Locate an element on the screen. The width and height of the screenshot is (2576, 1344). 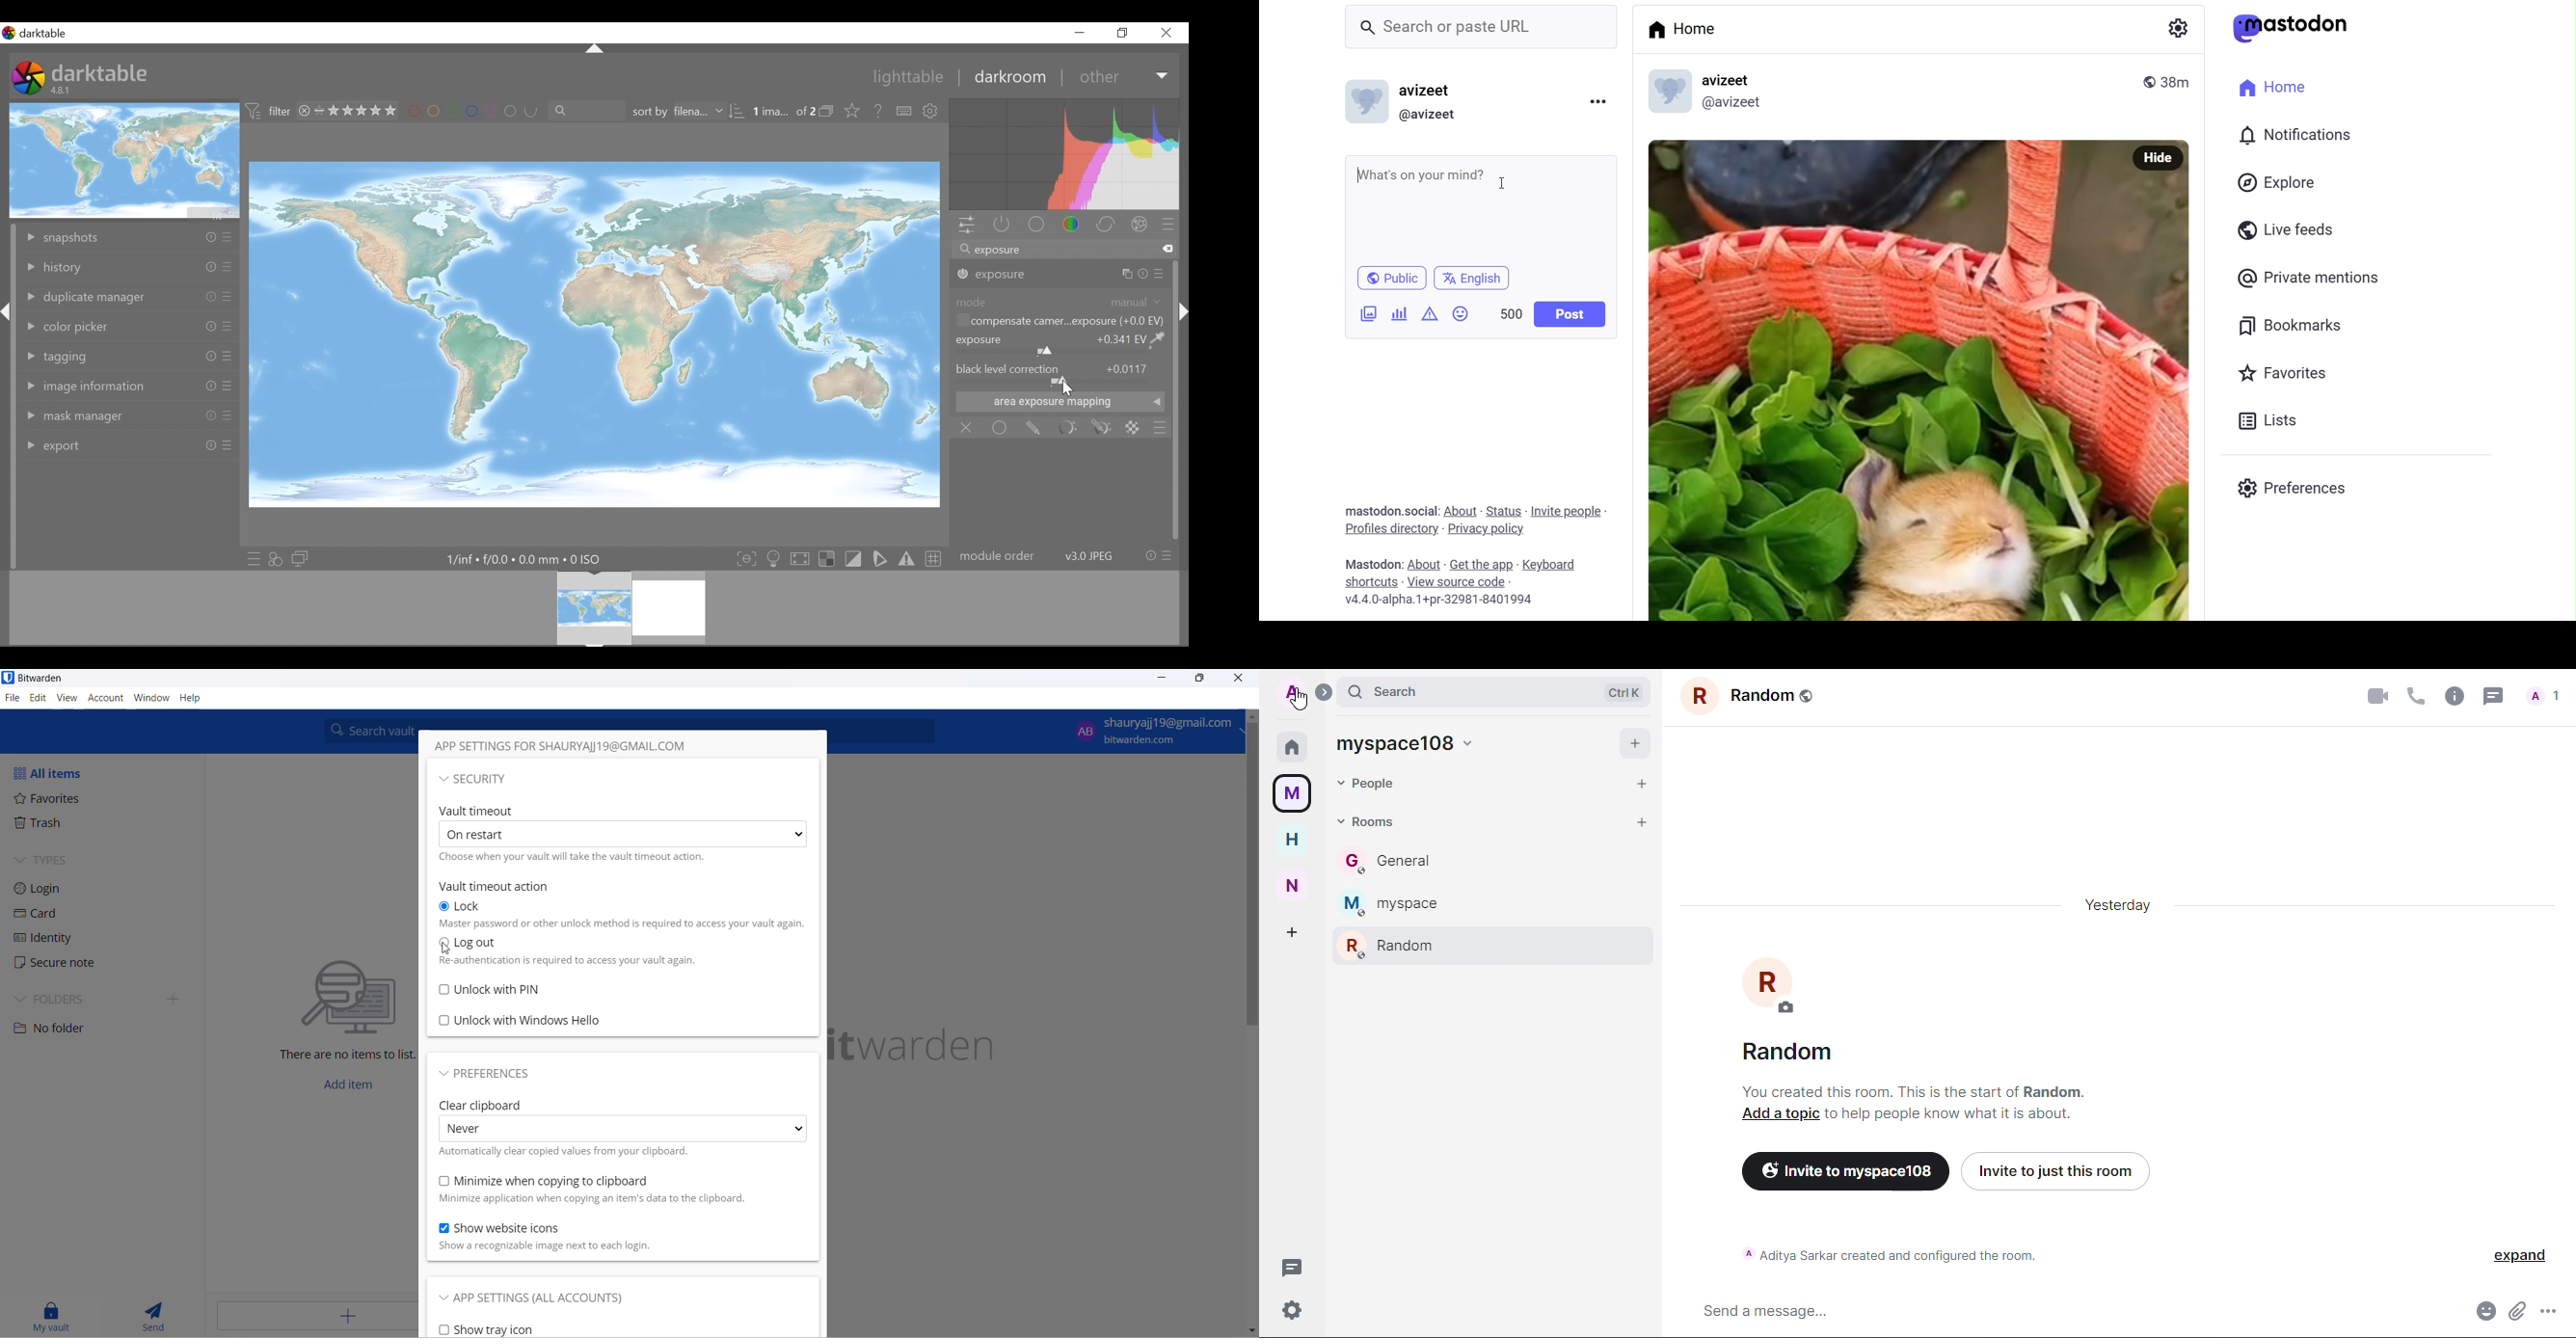
Privacy policy is located at coordinates (1491, 529).